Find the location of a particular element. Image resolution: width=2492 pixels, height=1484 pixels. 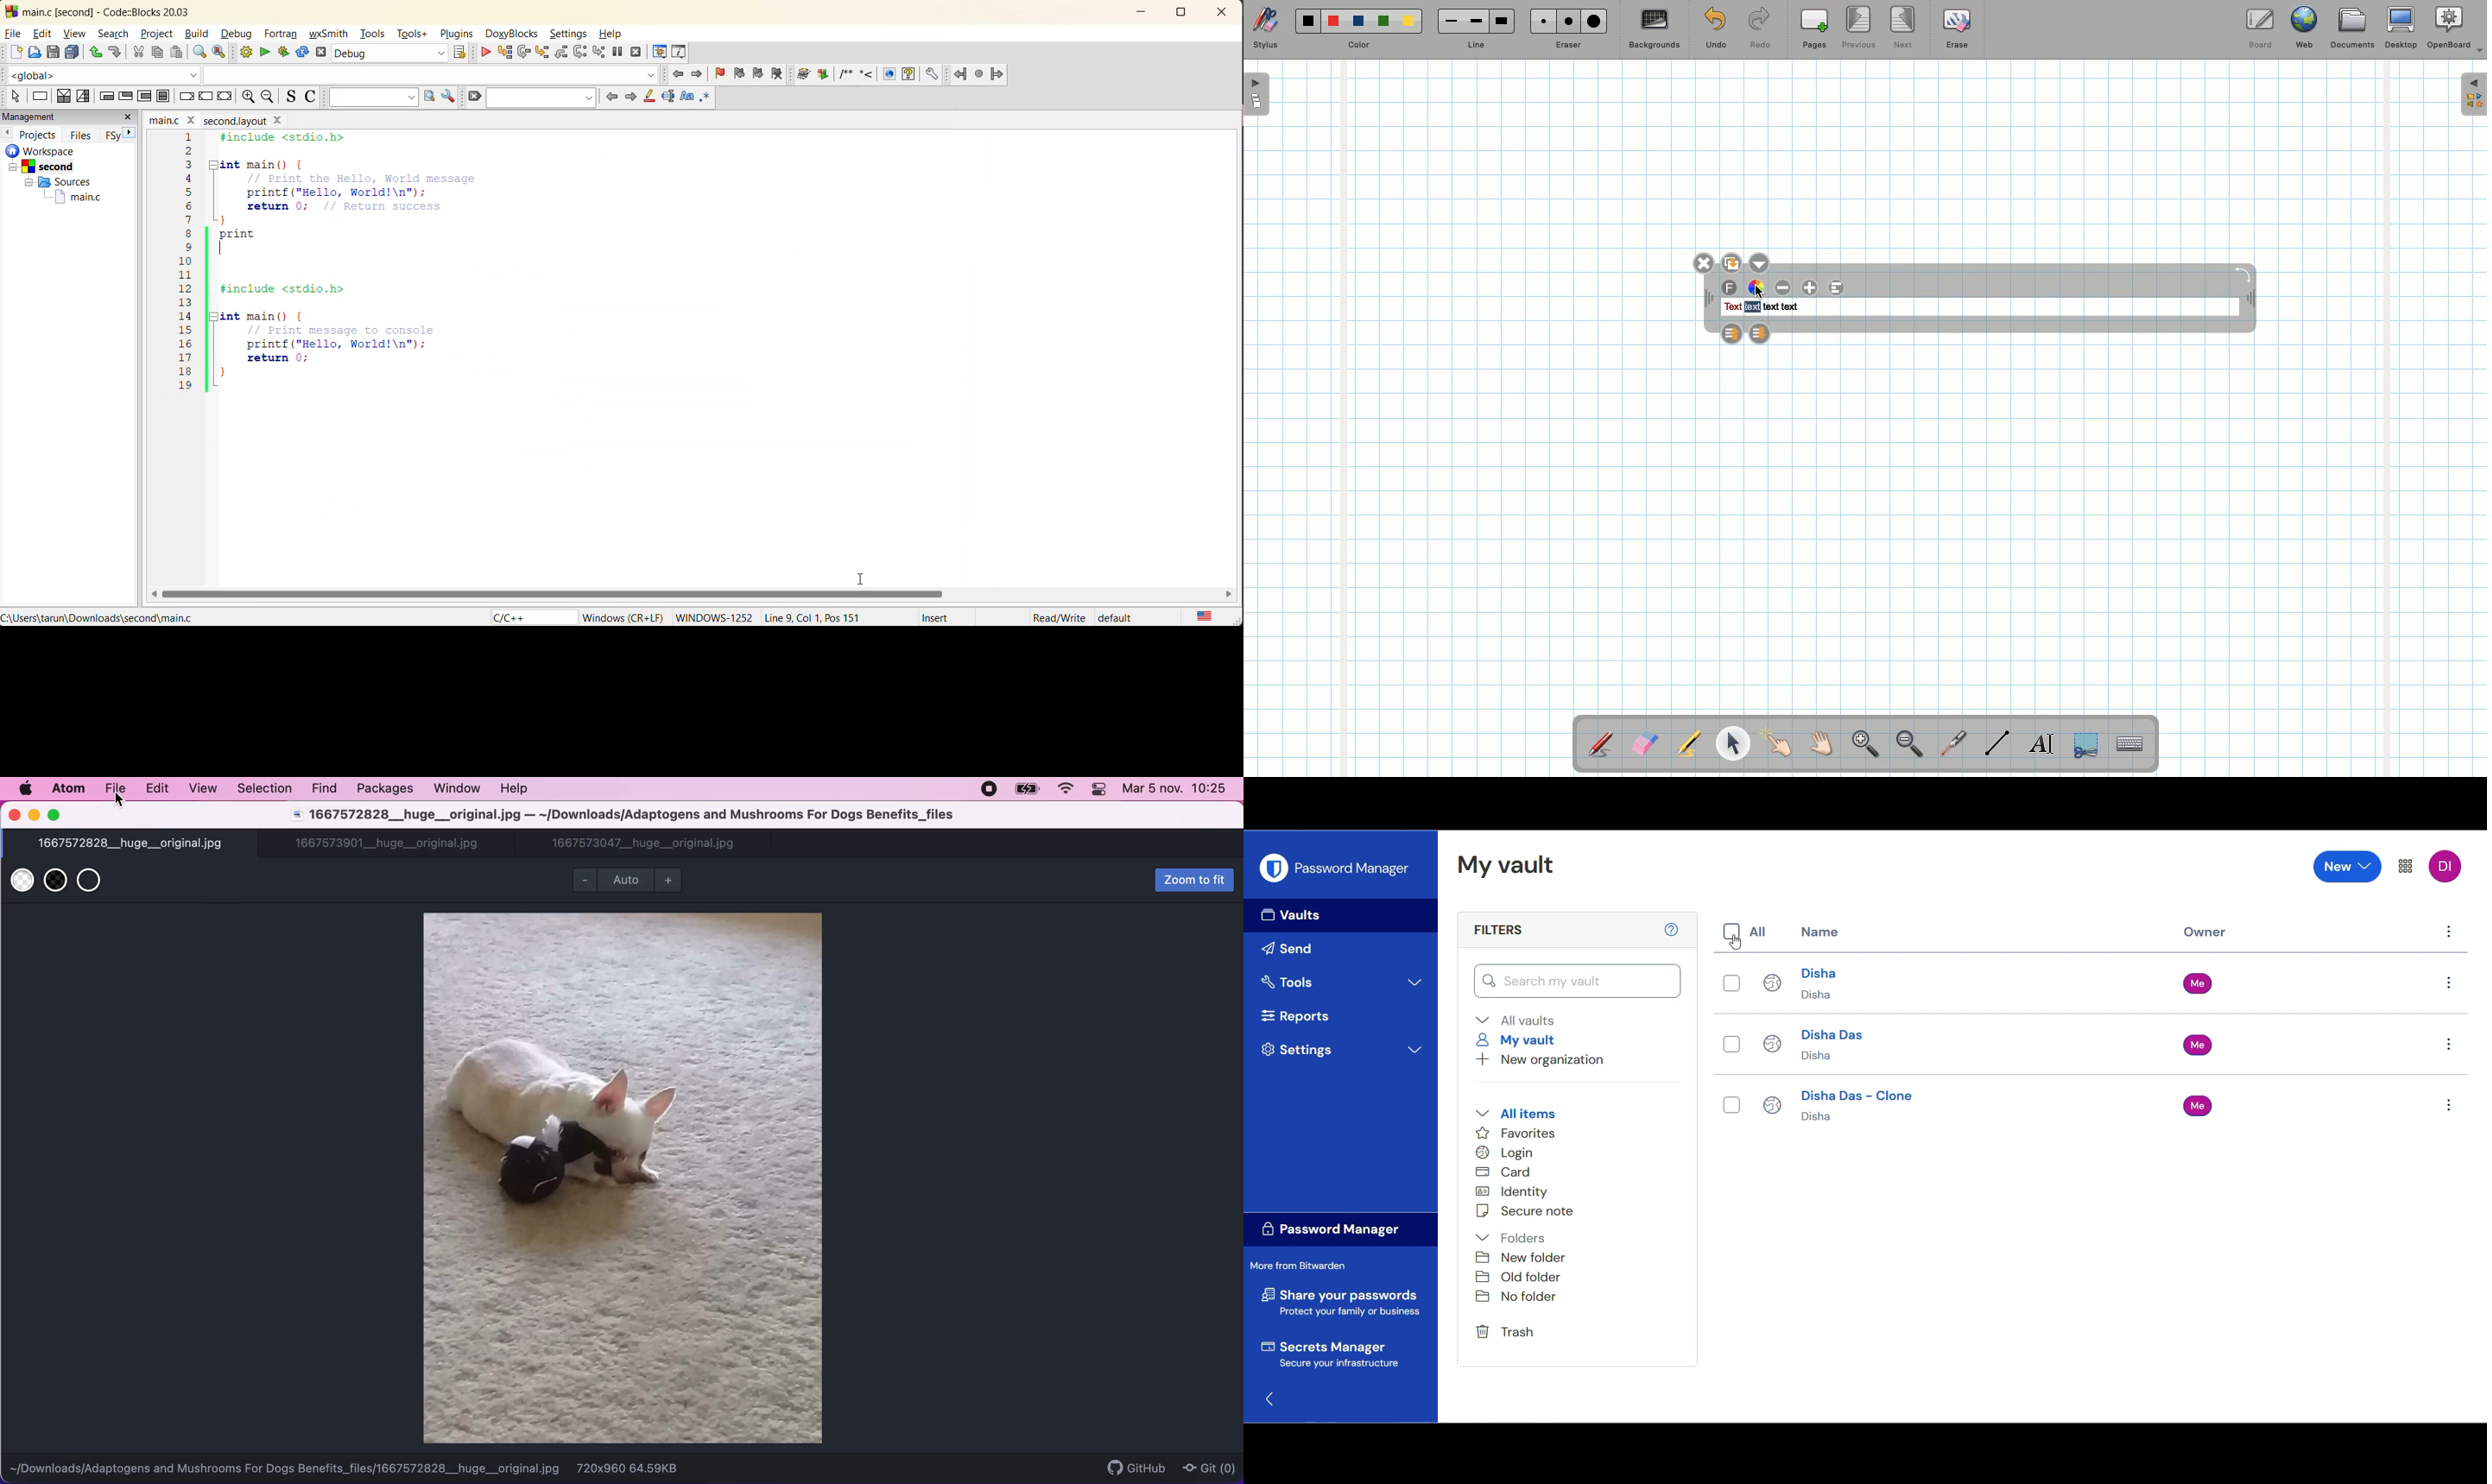

Auto is located at coordinates (626, 881).